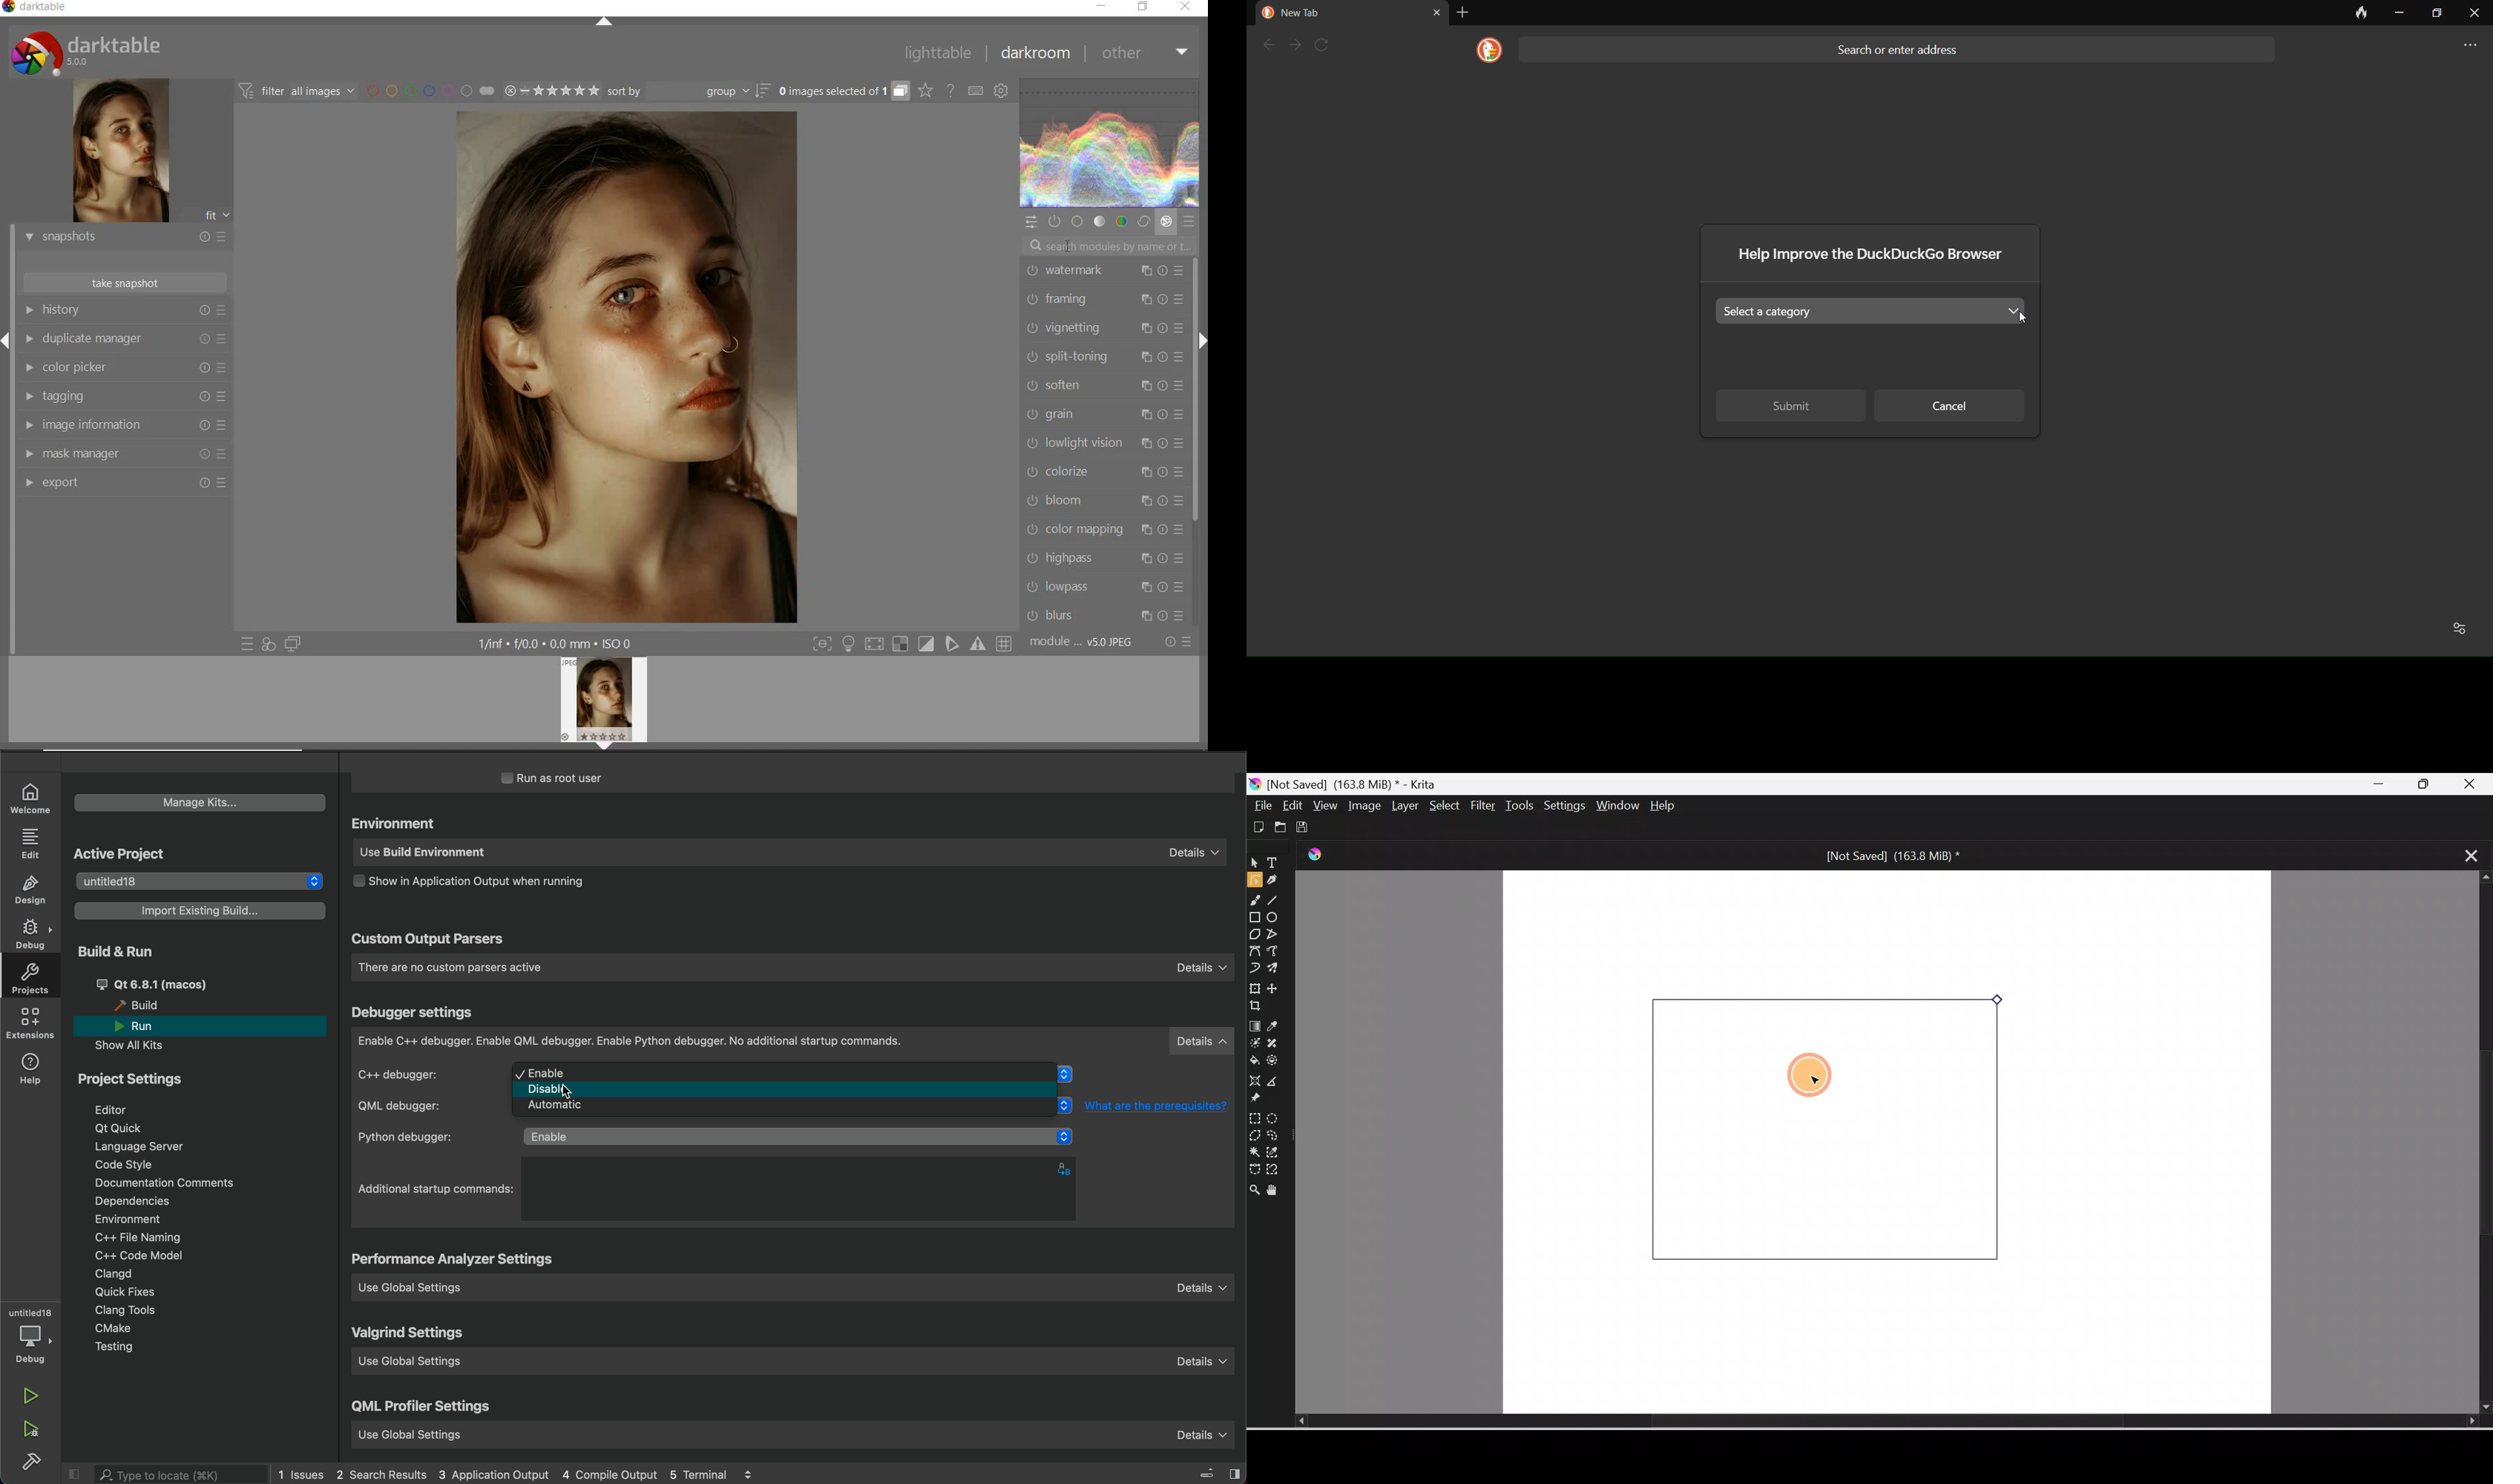 The image size is (2520, 1484). Describe the element at coordinates (1263, 805) in the screenshot. I see `File` at that location.